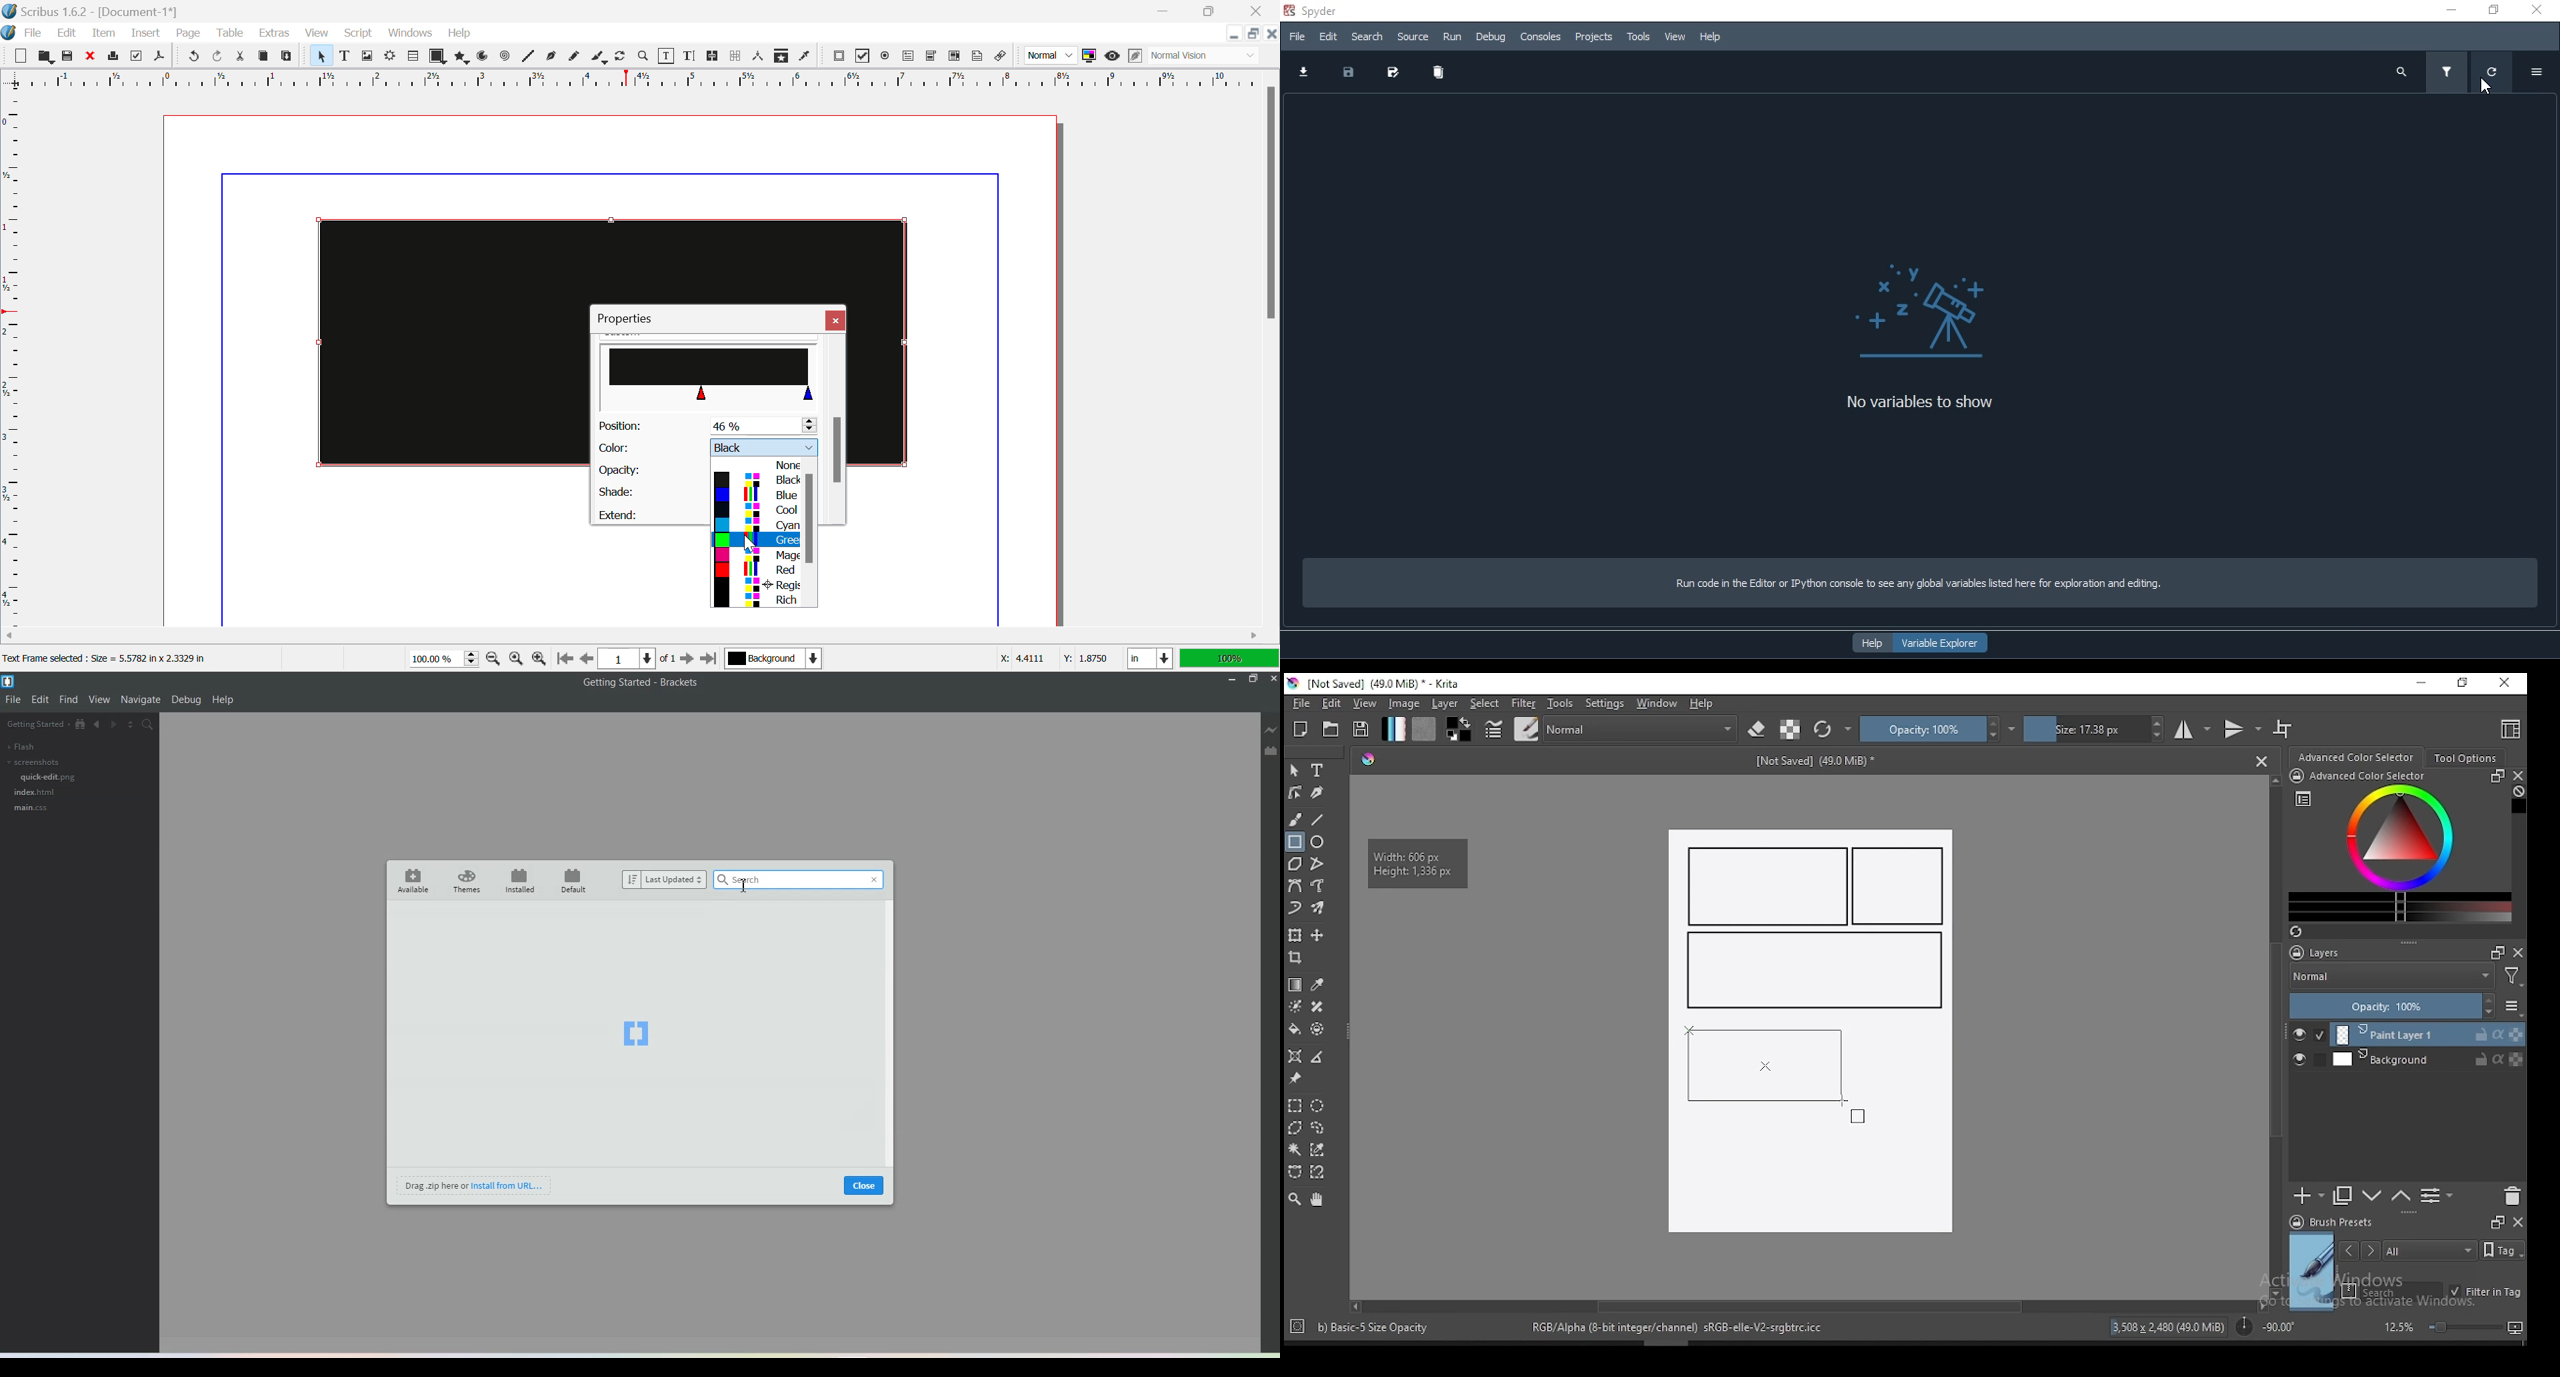 This screenshot has height=1400, width=2576. What do you see at coordinates (461, 59) in the screenshot?
I see `Polygons` at bounding box center [461, 59].